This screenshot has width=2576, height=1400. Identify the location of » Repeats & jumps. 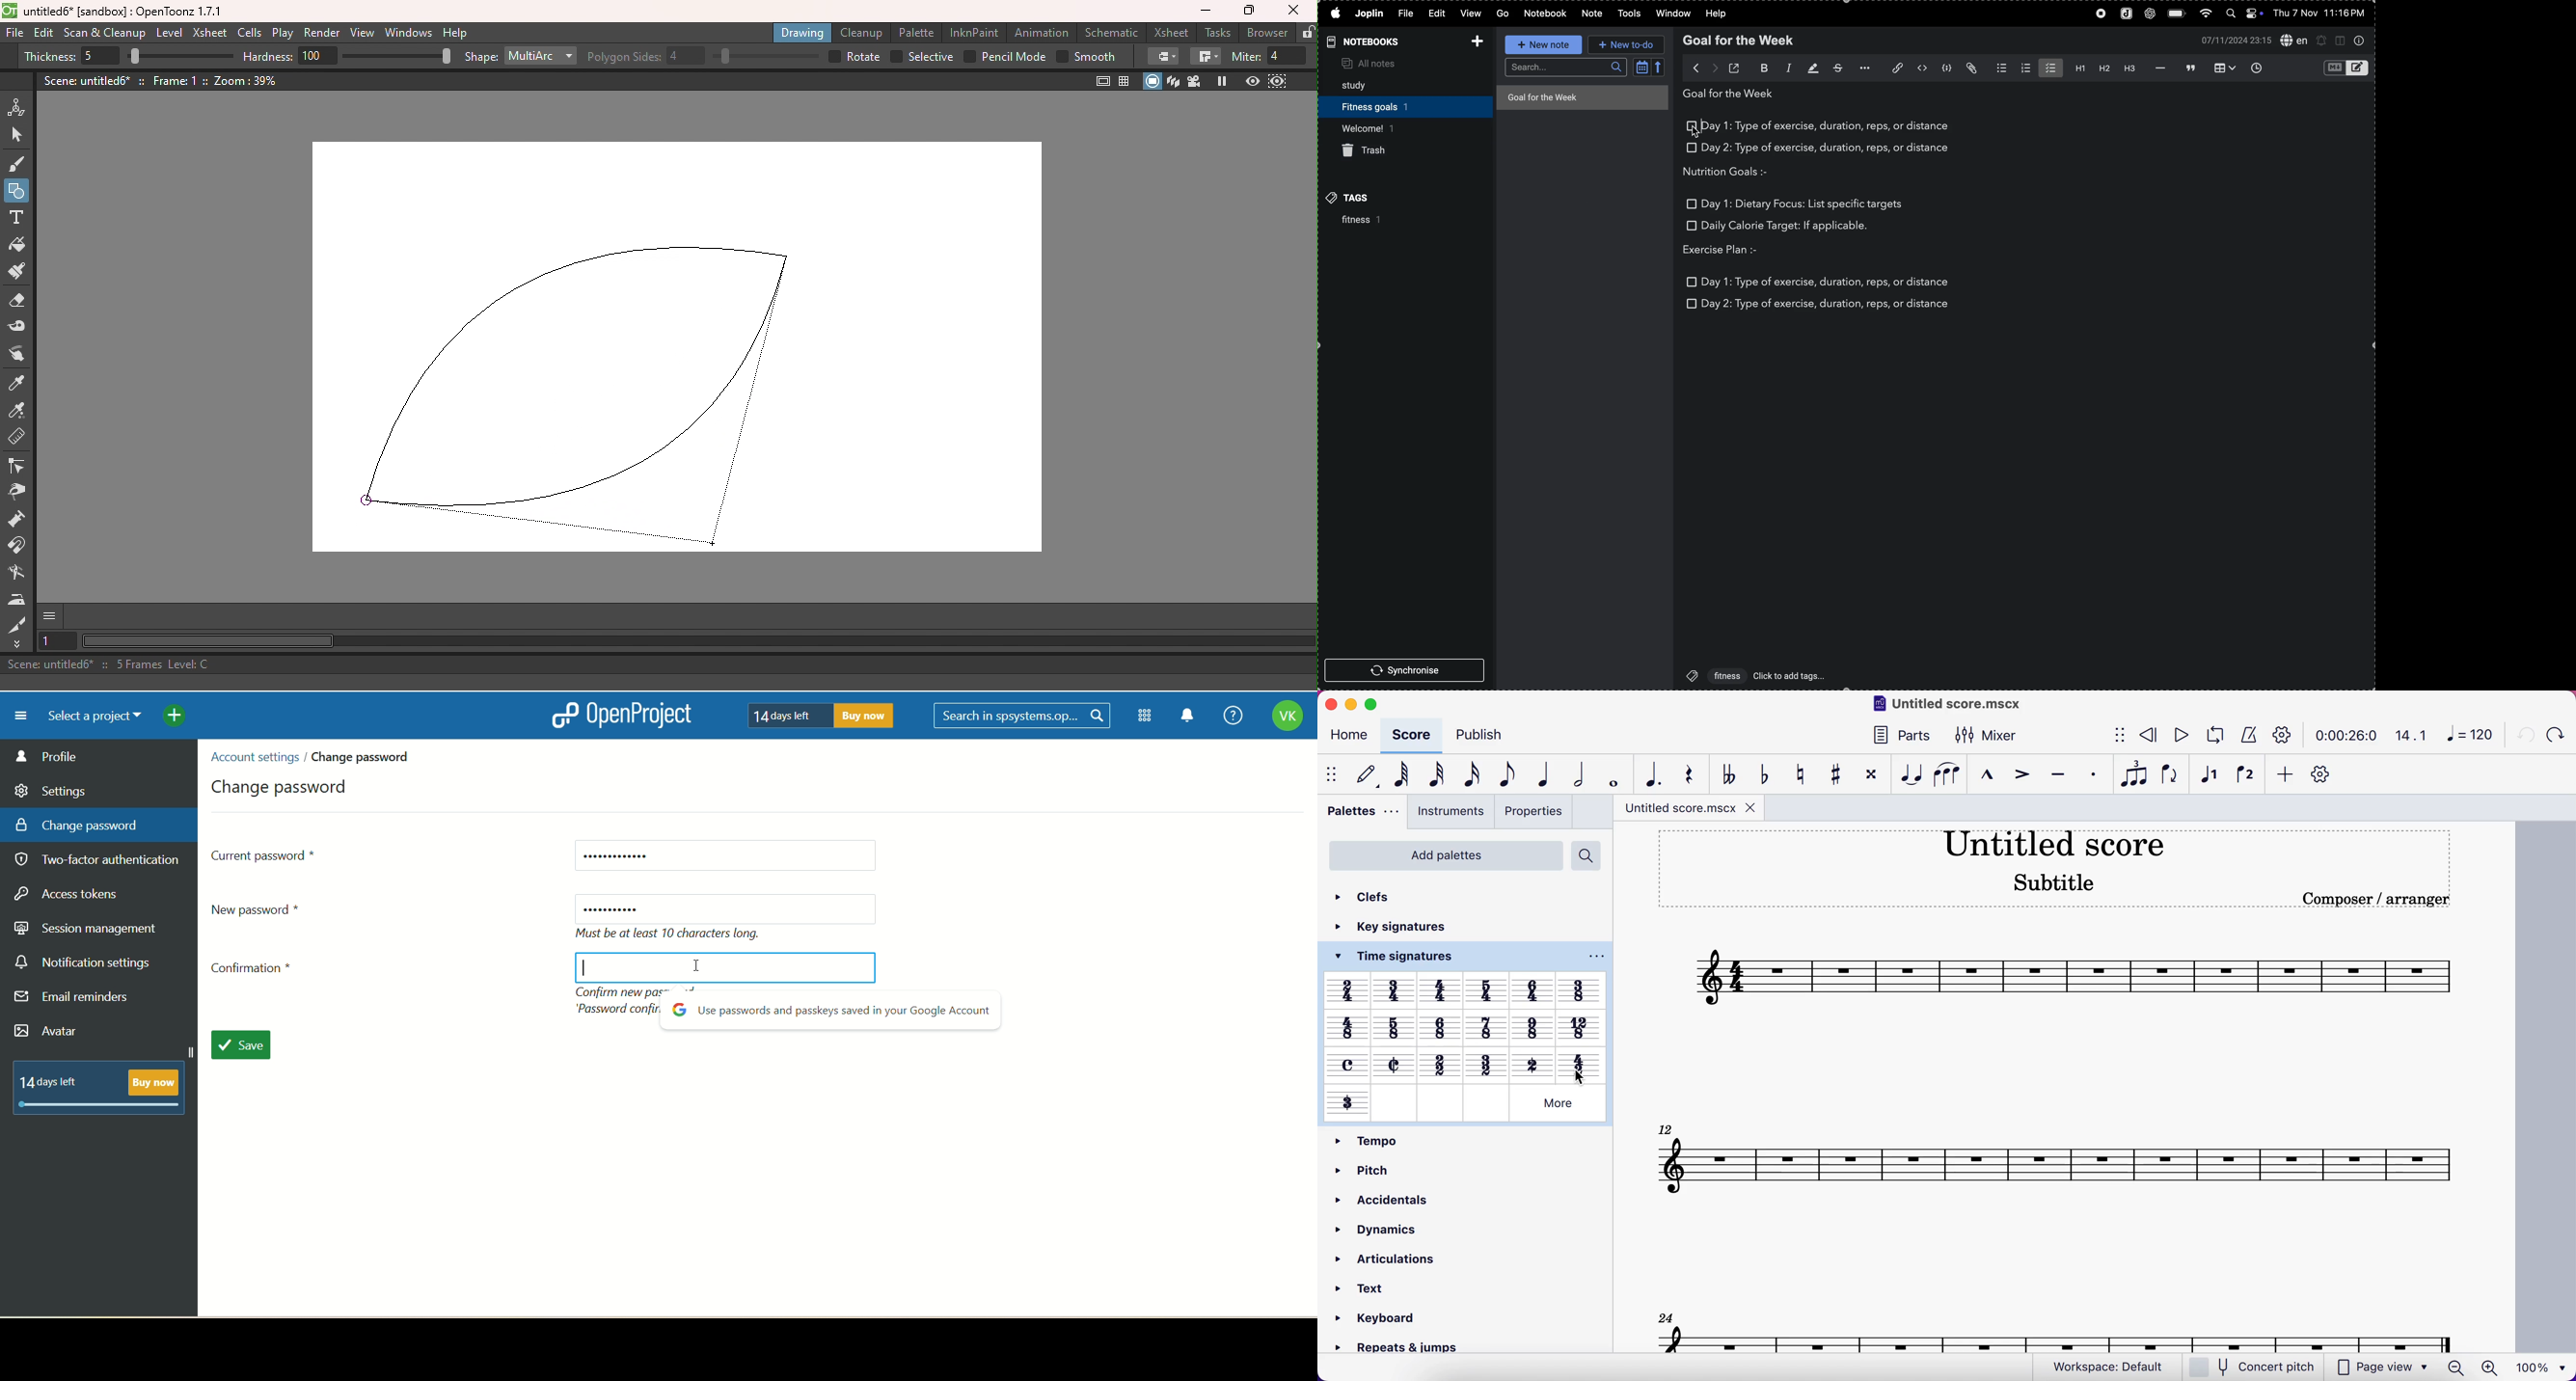
(1388, 1350).